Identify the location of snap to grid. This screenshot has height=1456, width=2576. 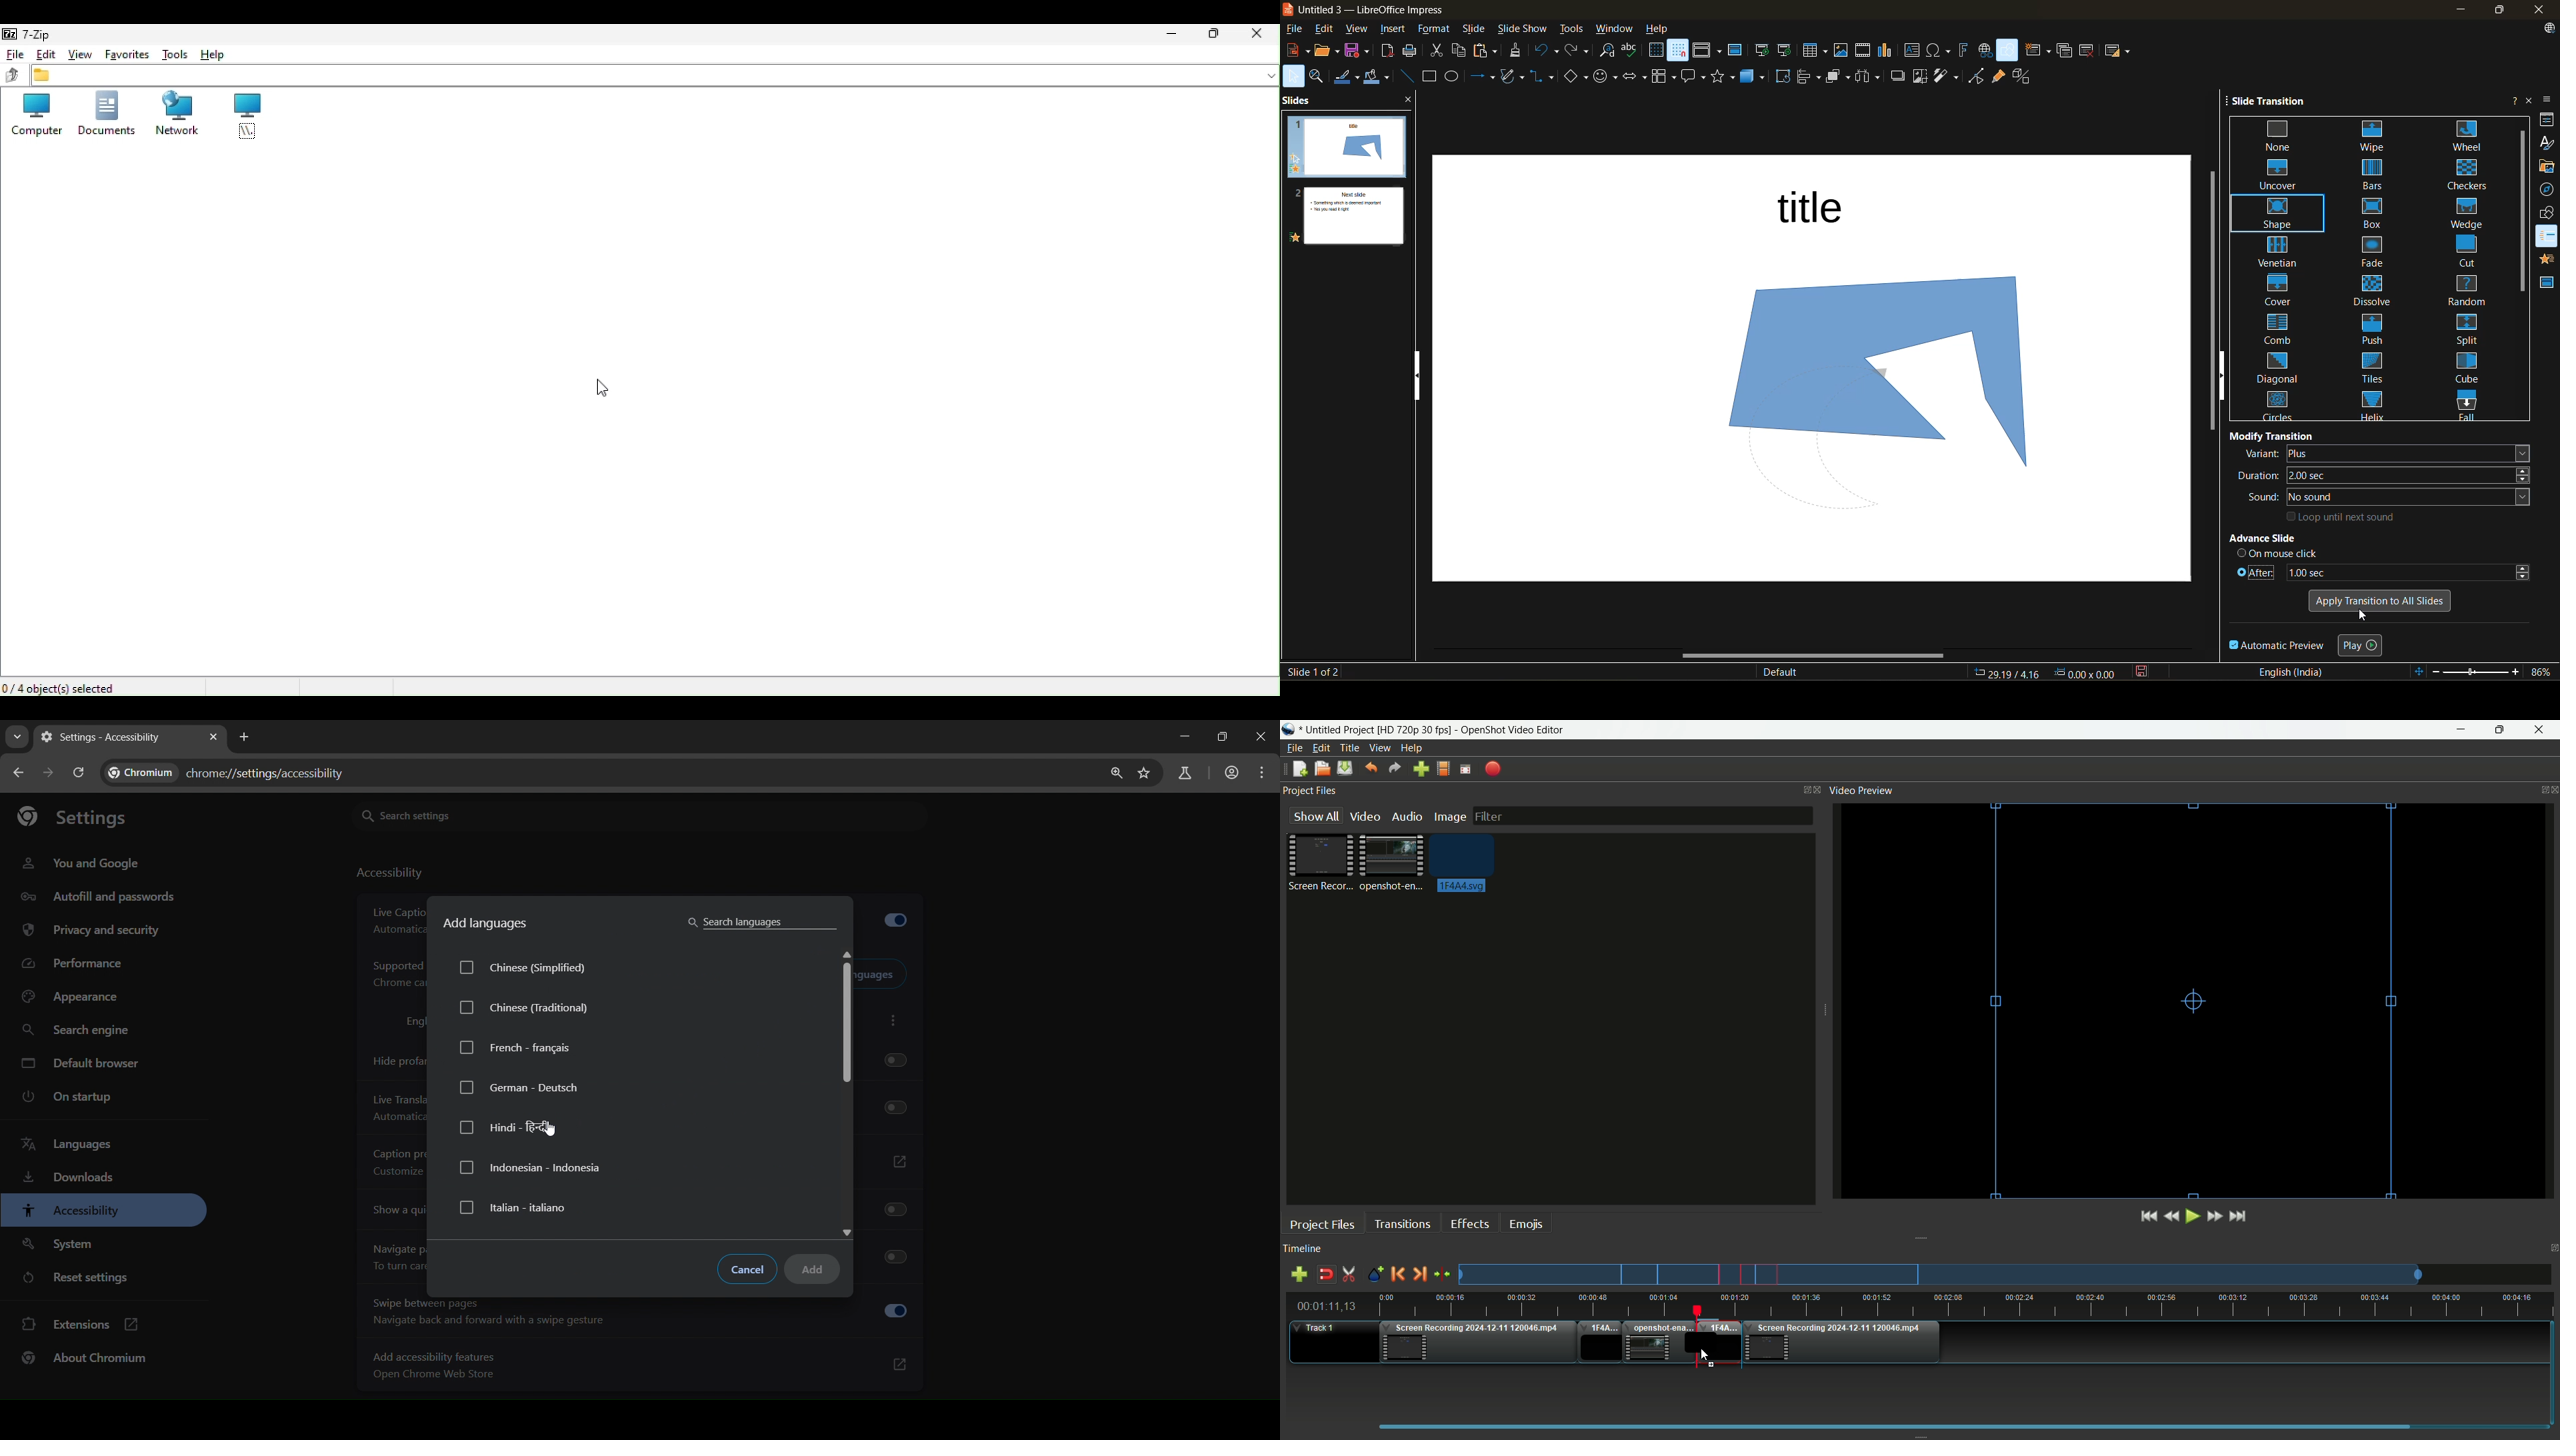
(1679, 51).